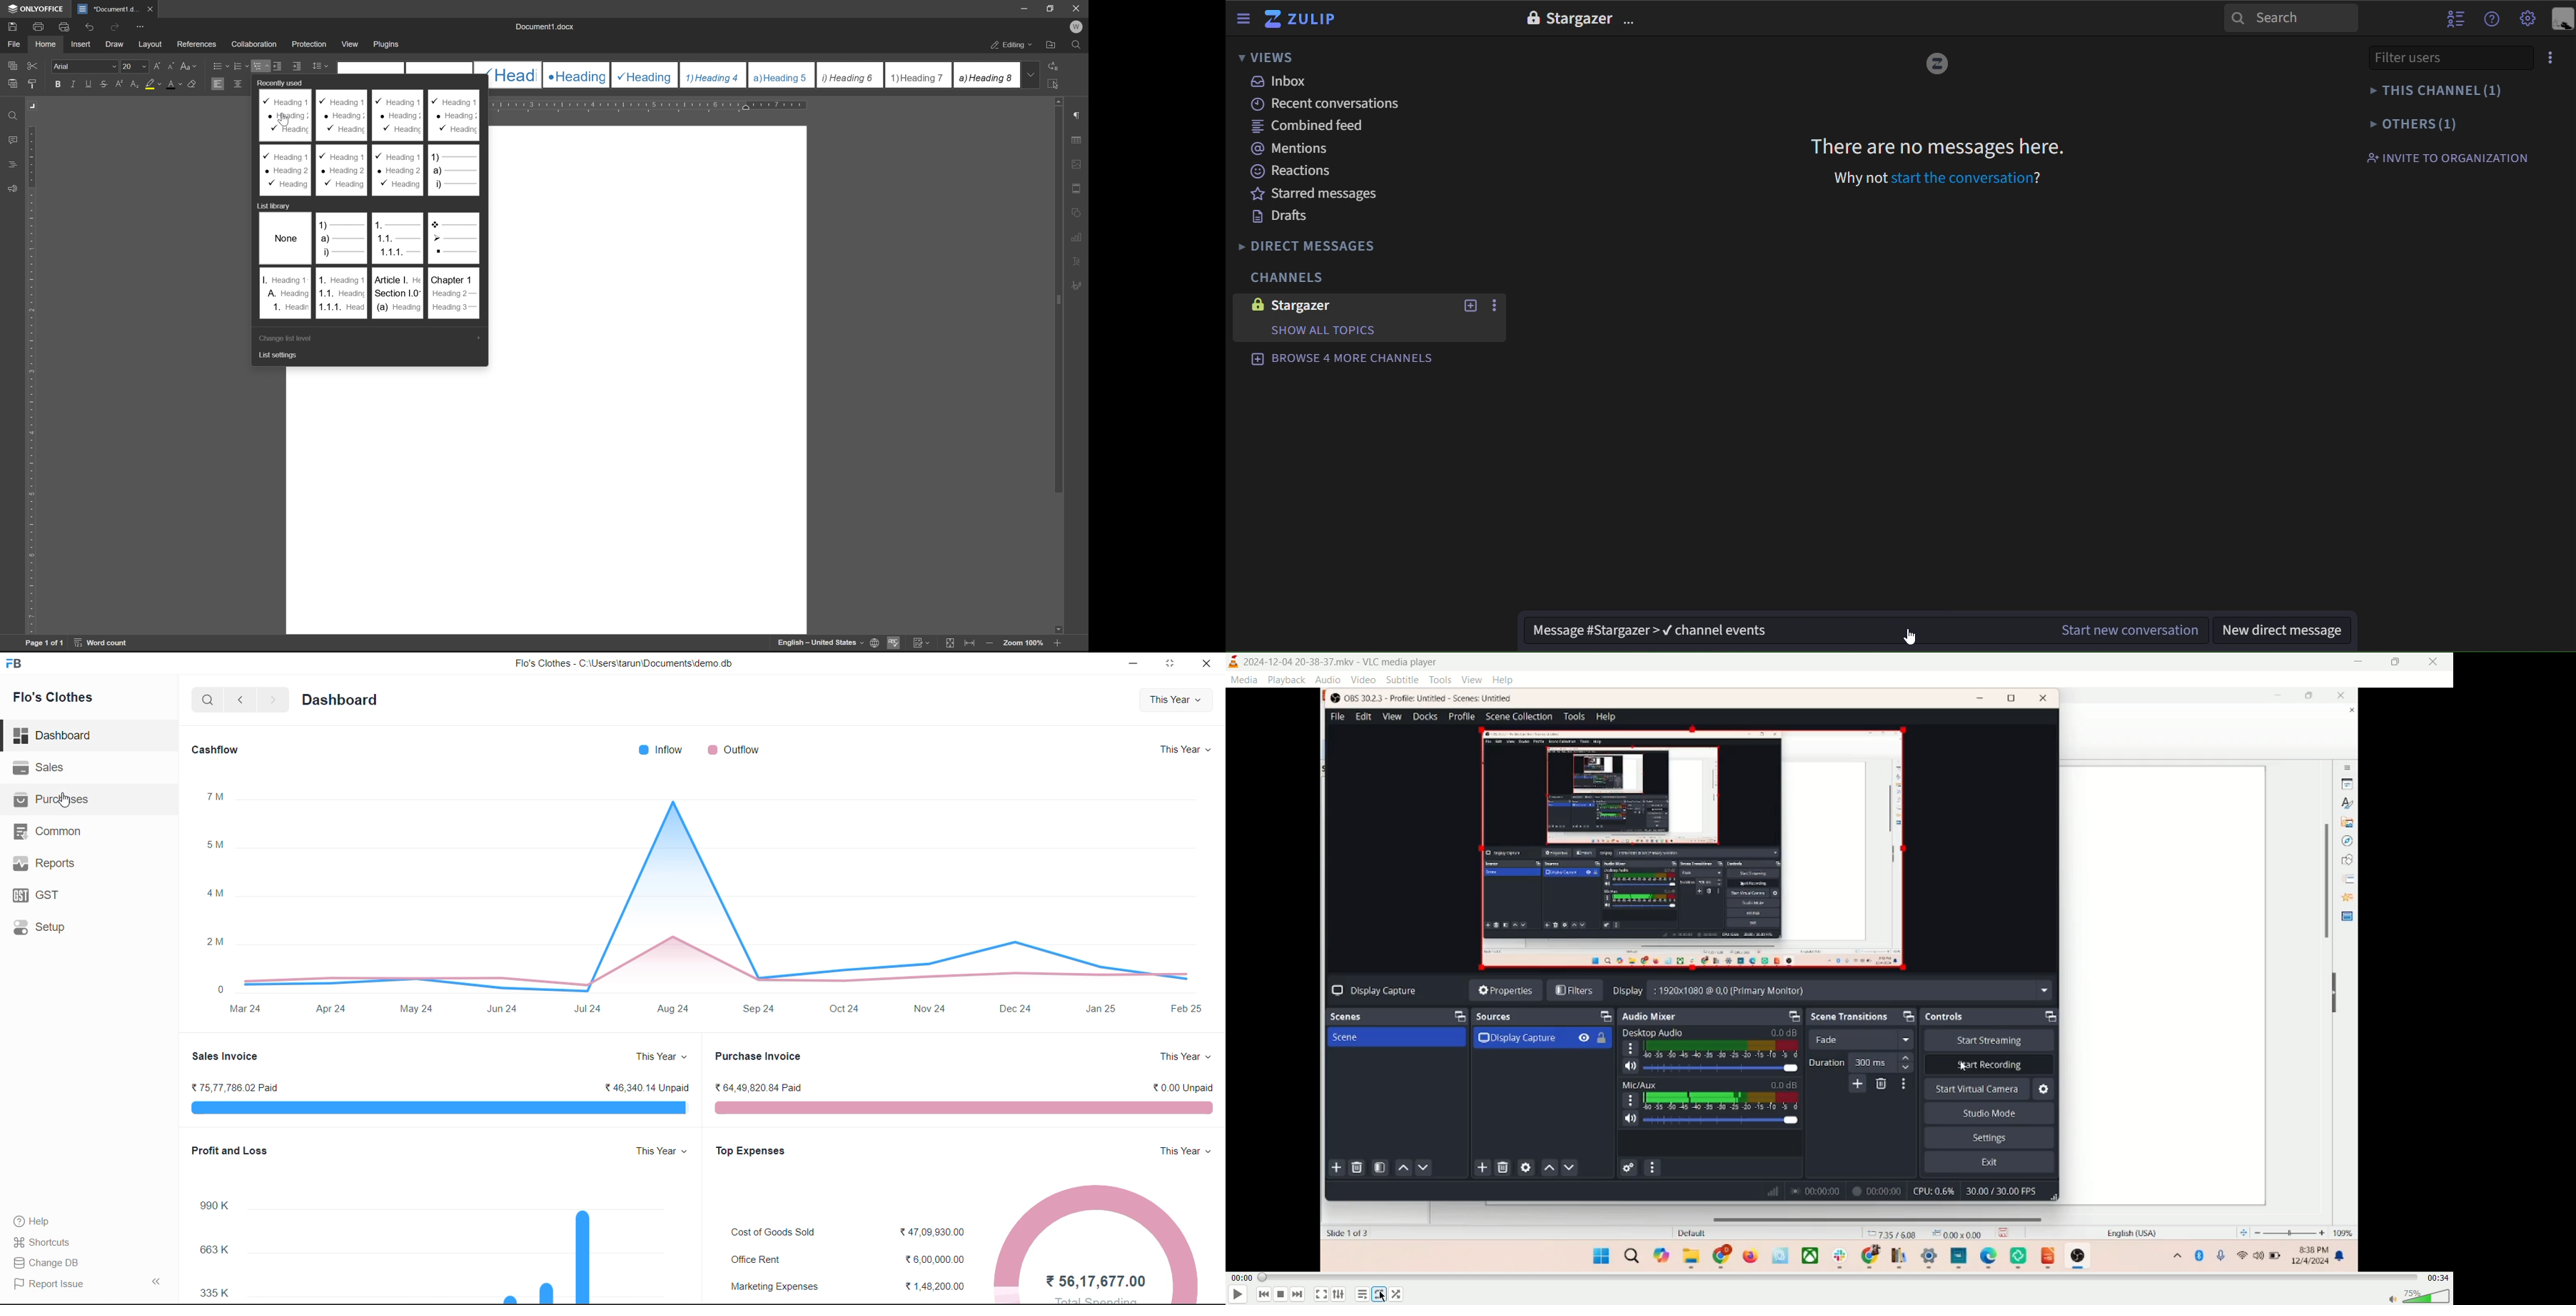  I want to click on fit to slide, so click(949, 644).